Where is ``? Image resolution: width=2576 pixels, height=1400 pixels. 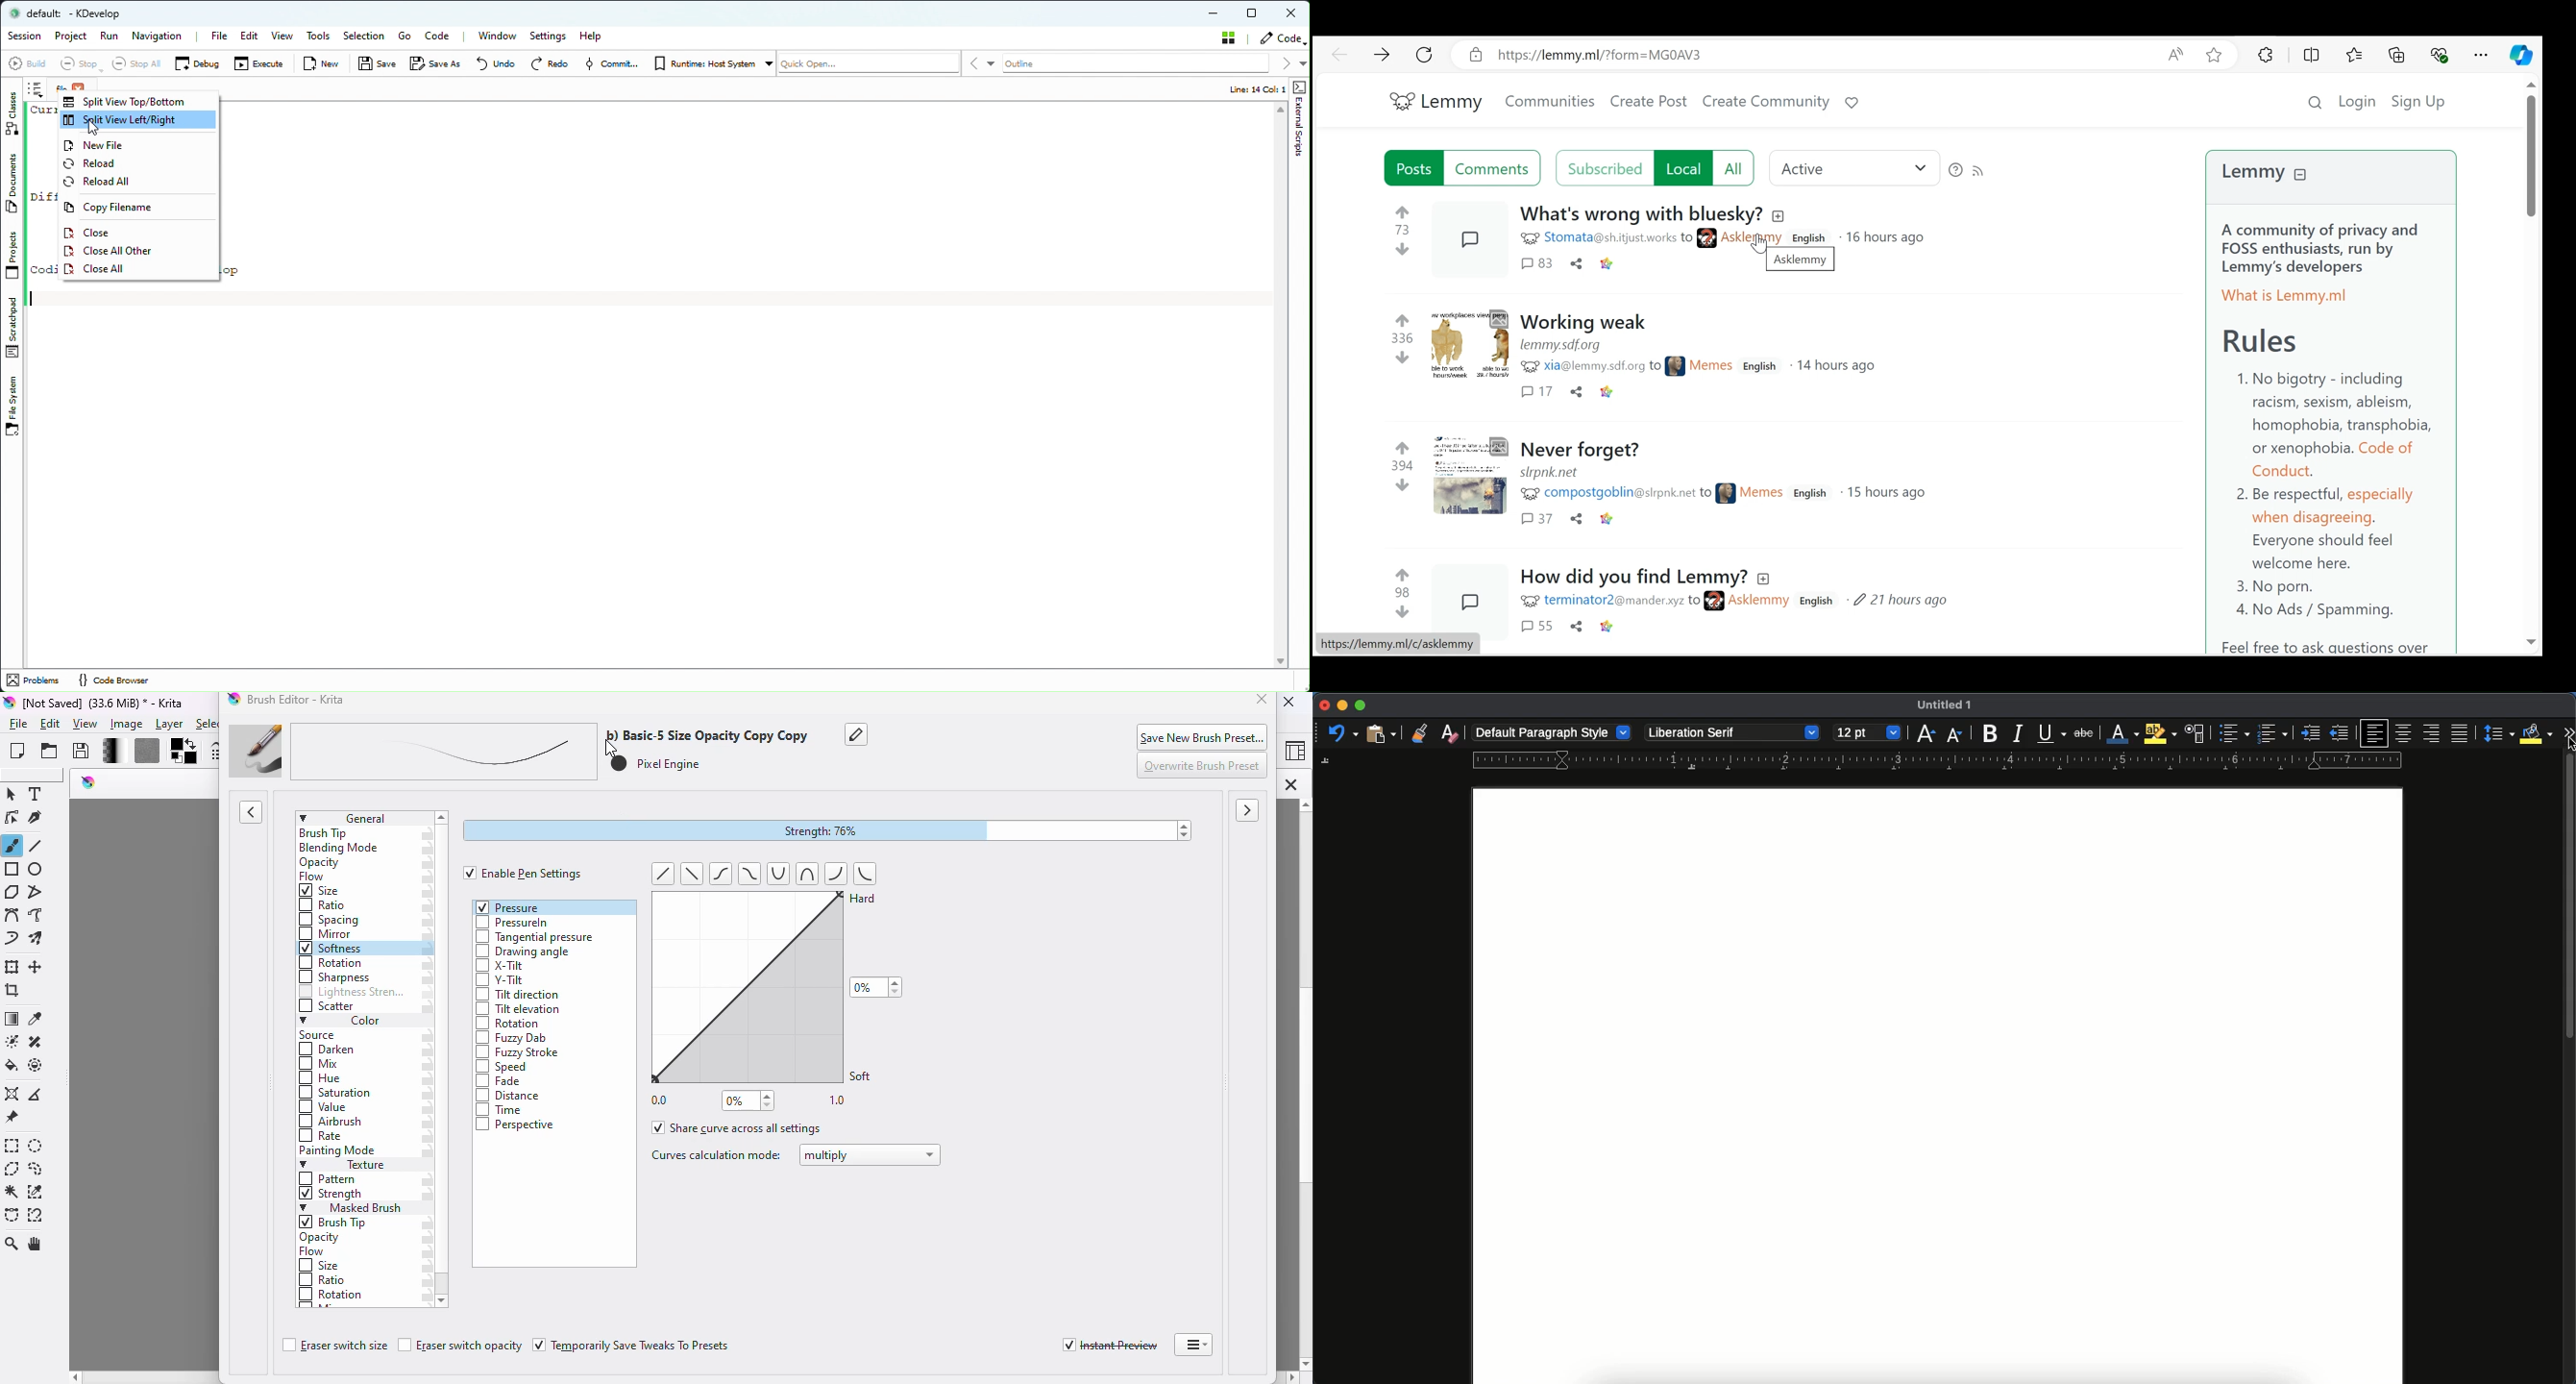
 is located at coordinates (1781, 216).